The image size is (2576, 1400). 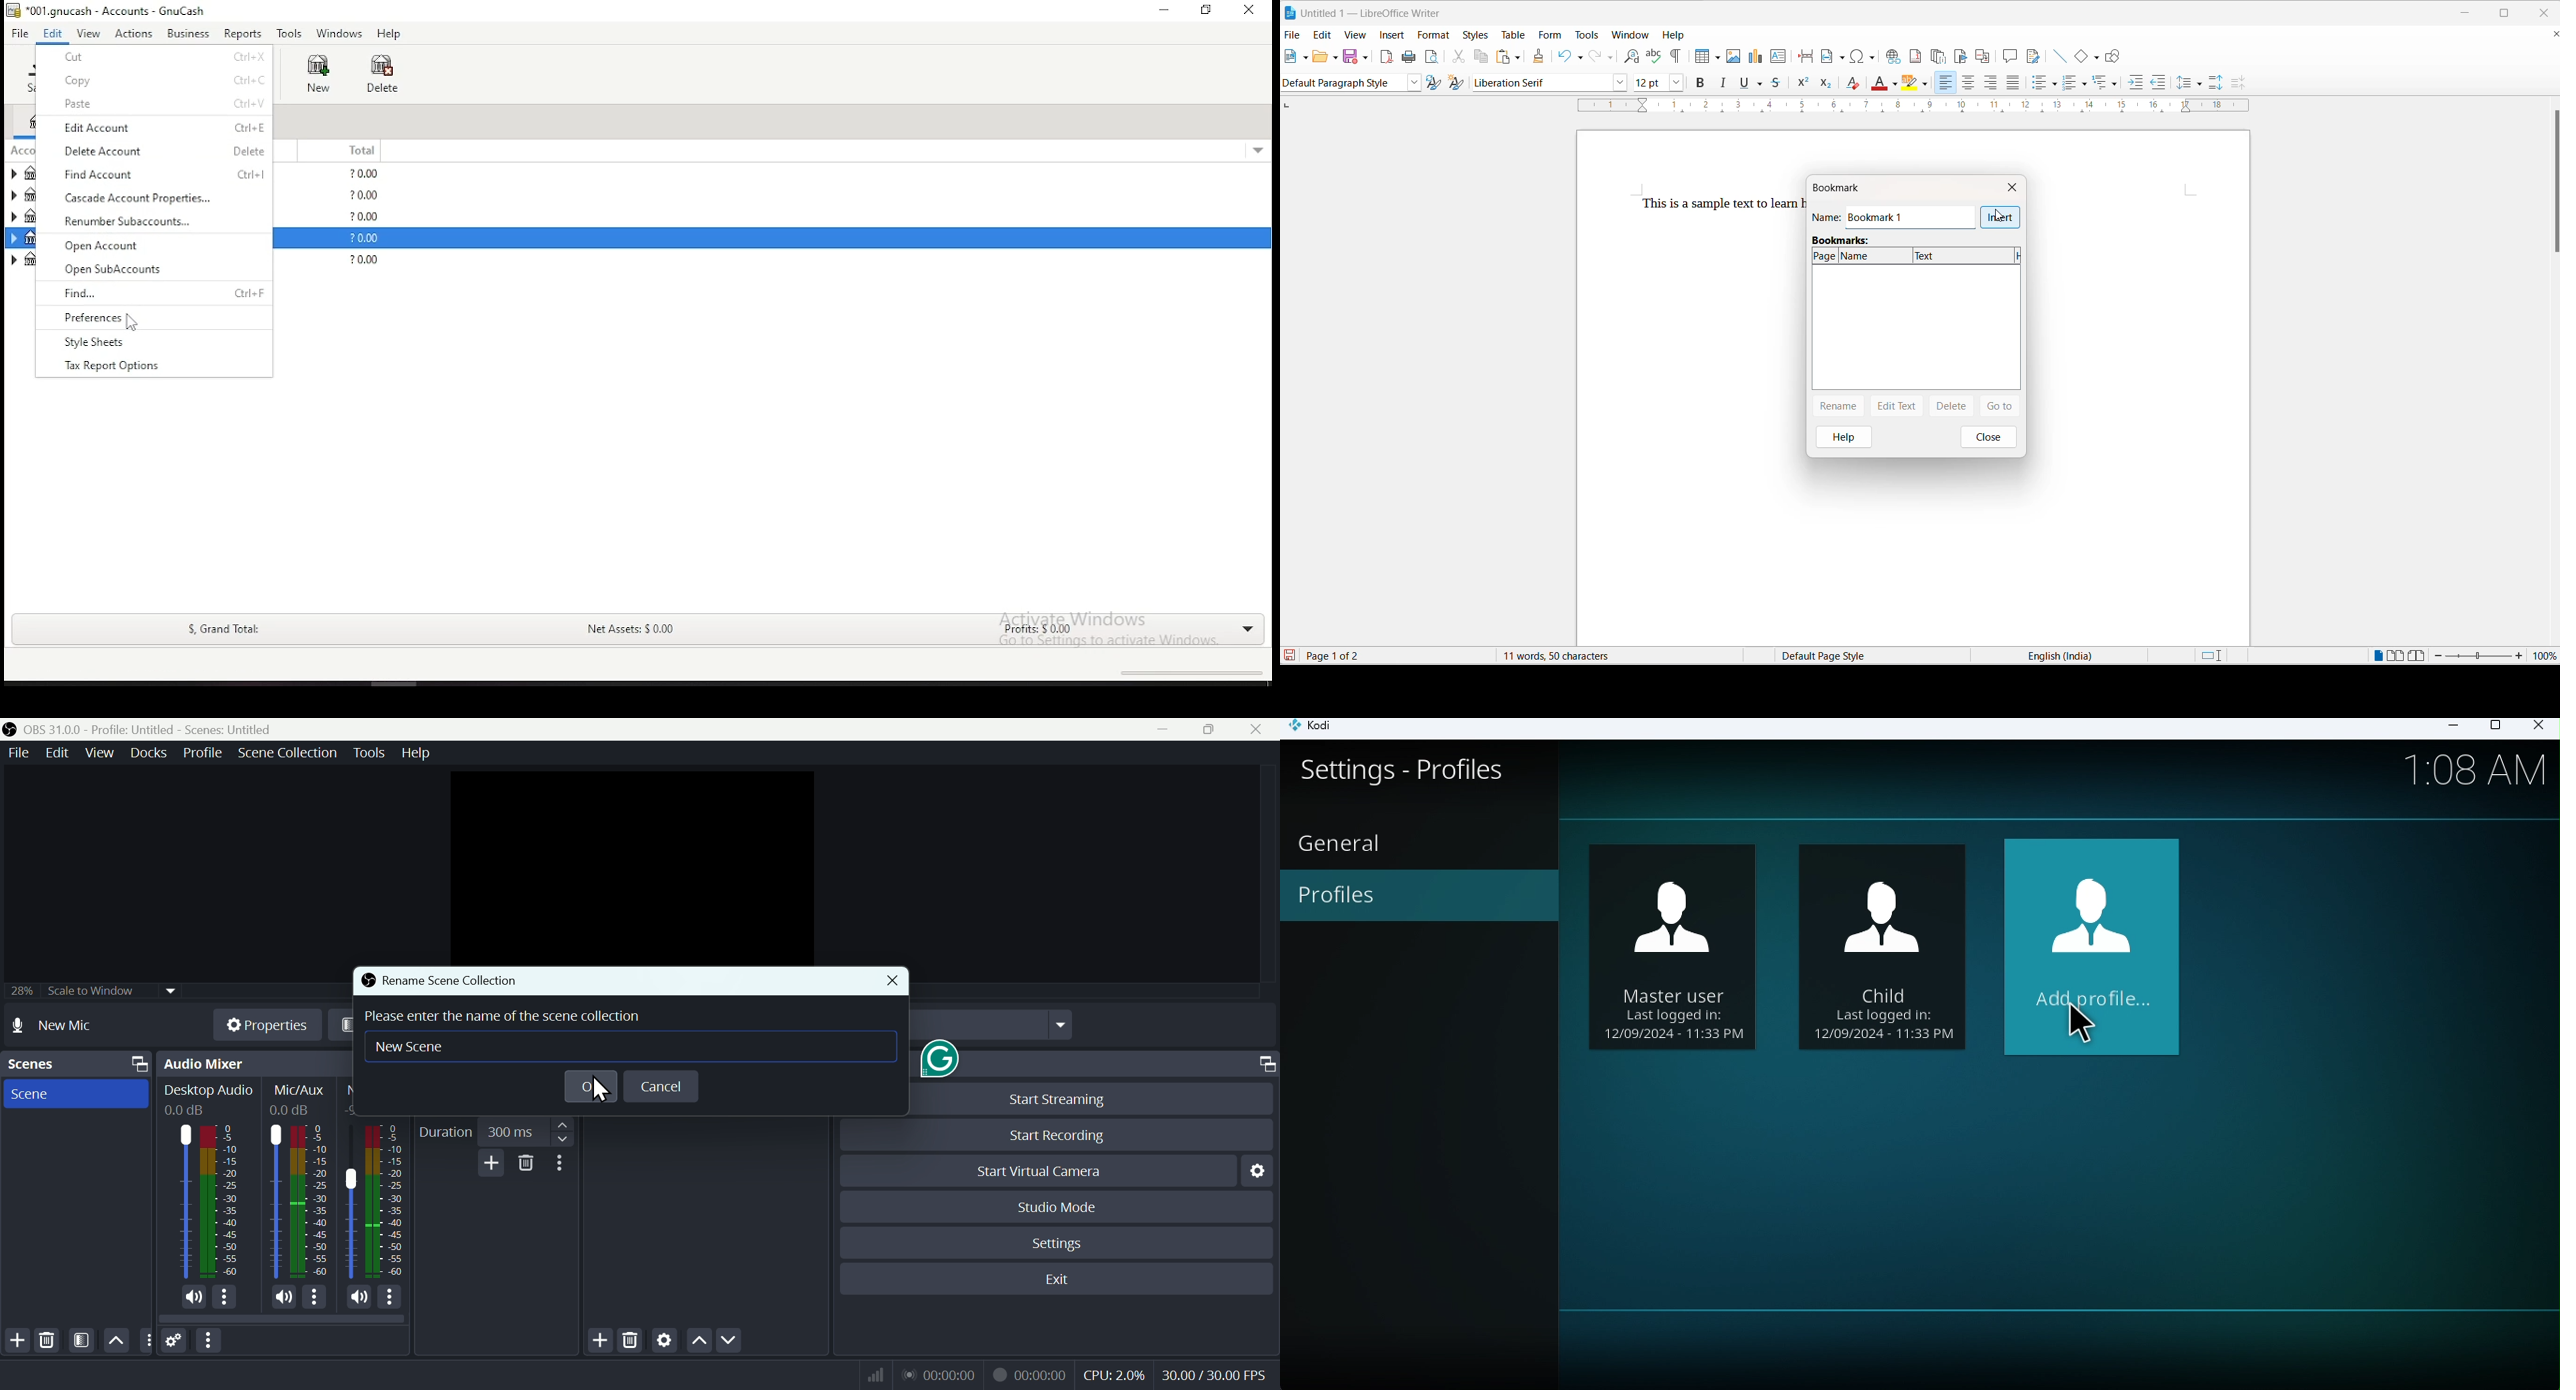 What do you see at coordinates (1540, 83) in the screenshot?
I see `font name` at bounding box center [1540, 83].